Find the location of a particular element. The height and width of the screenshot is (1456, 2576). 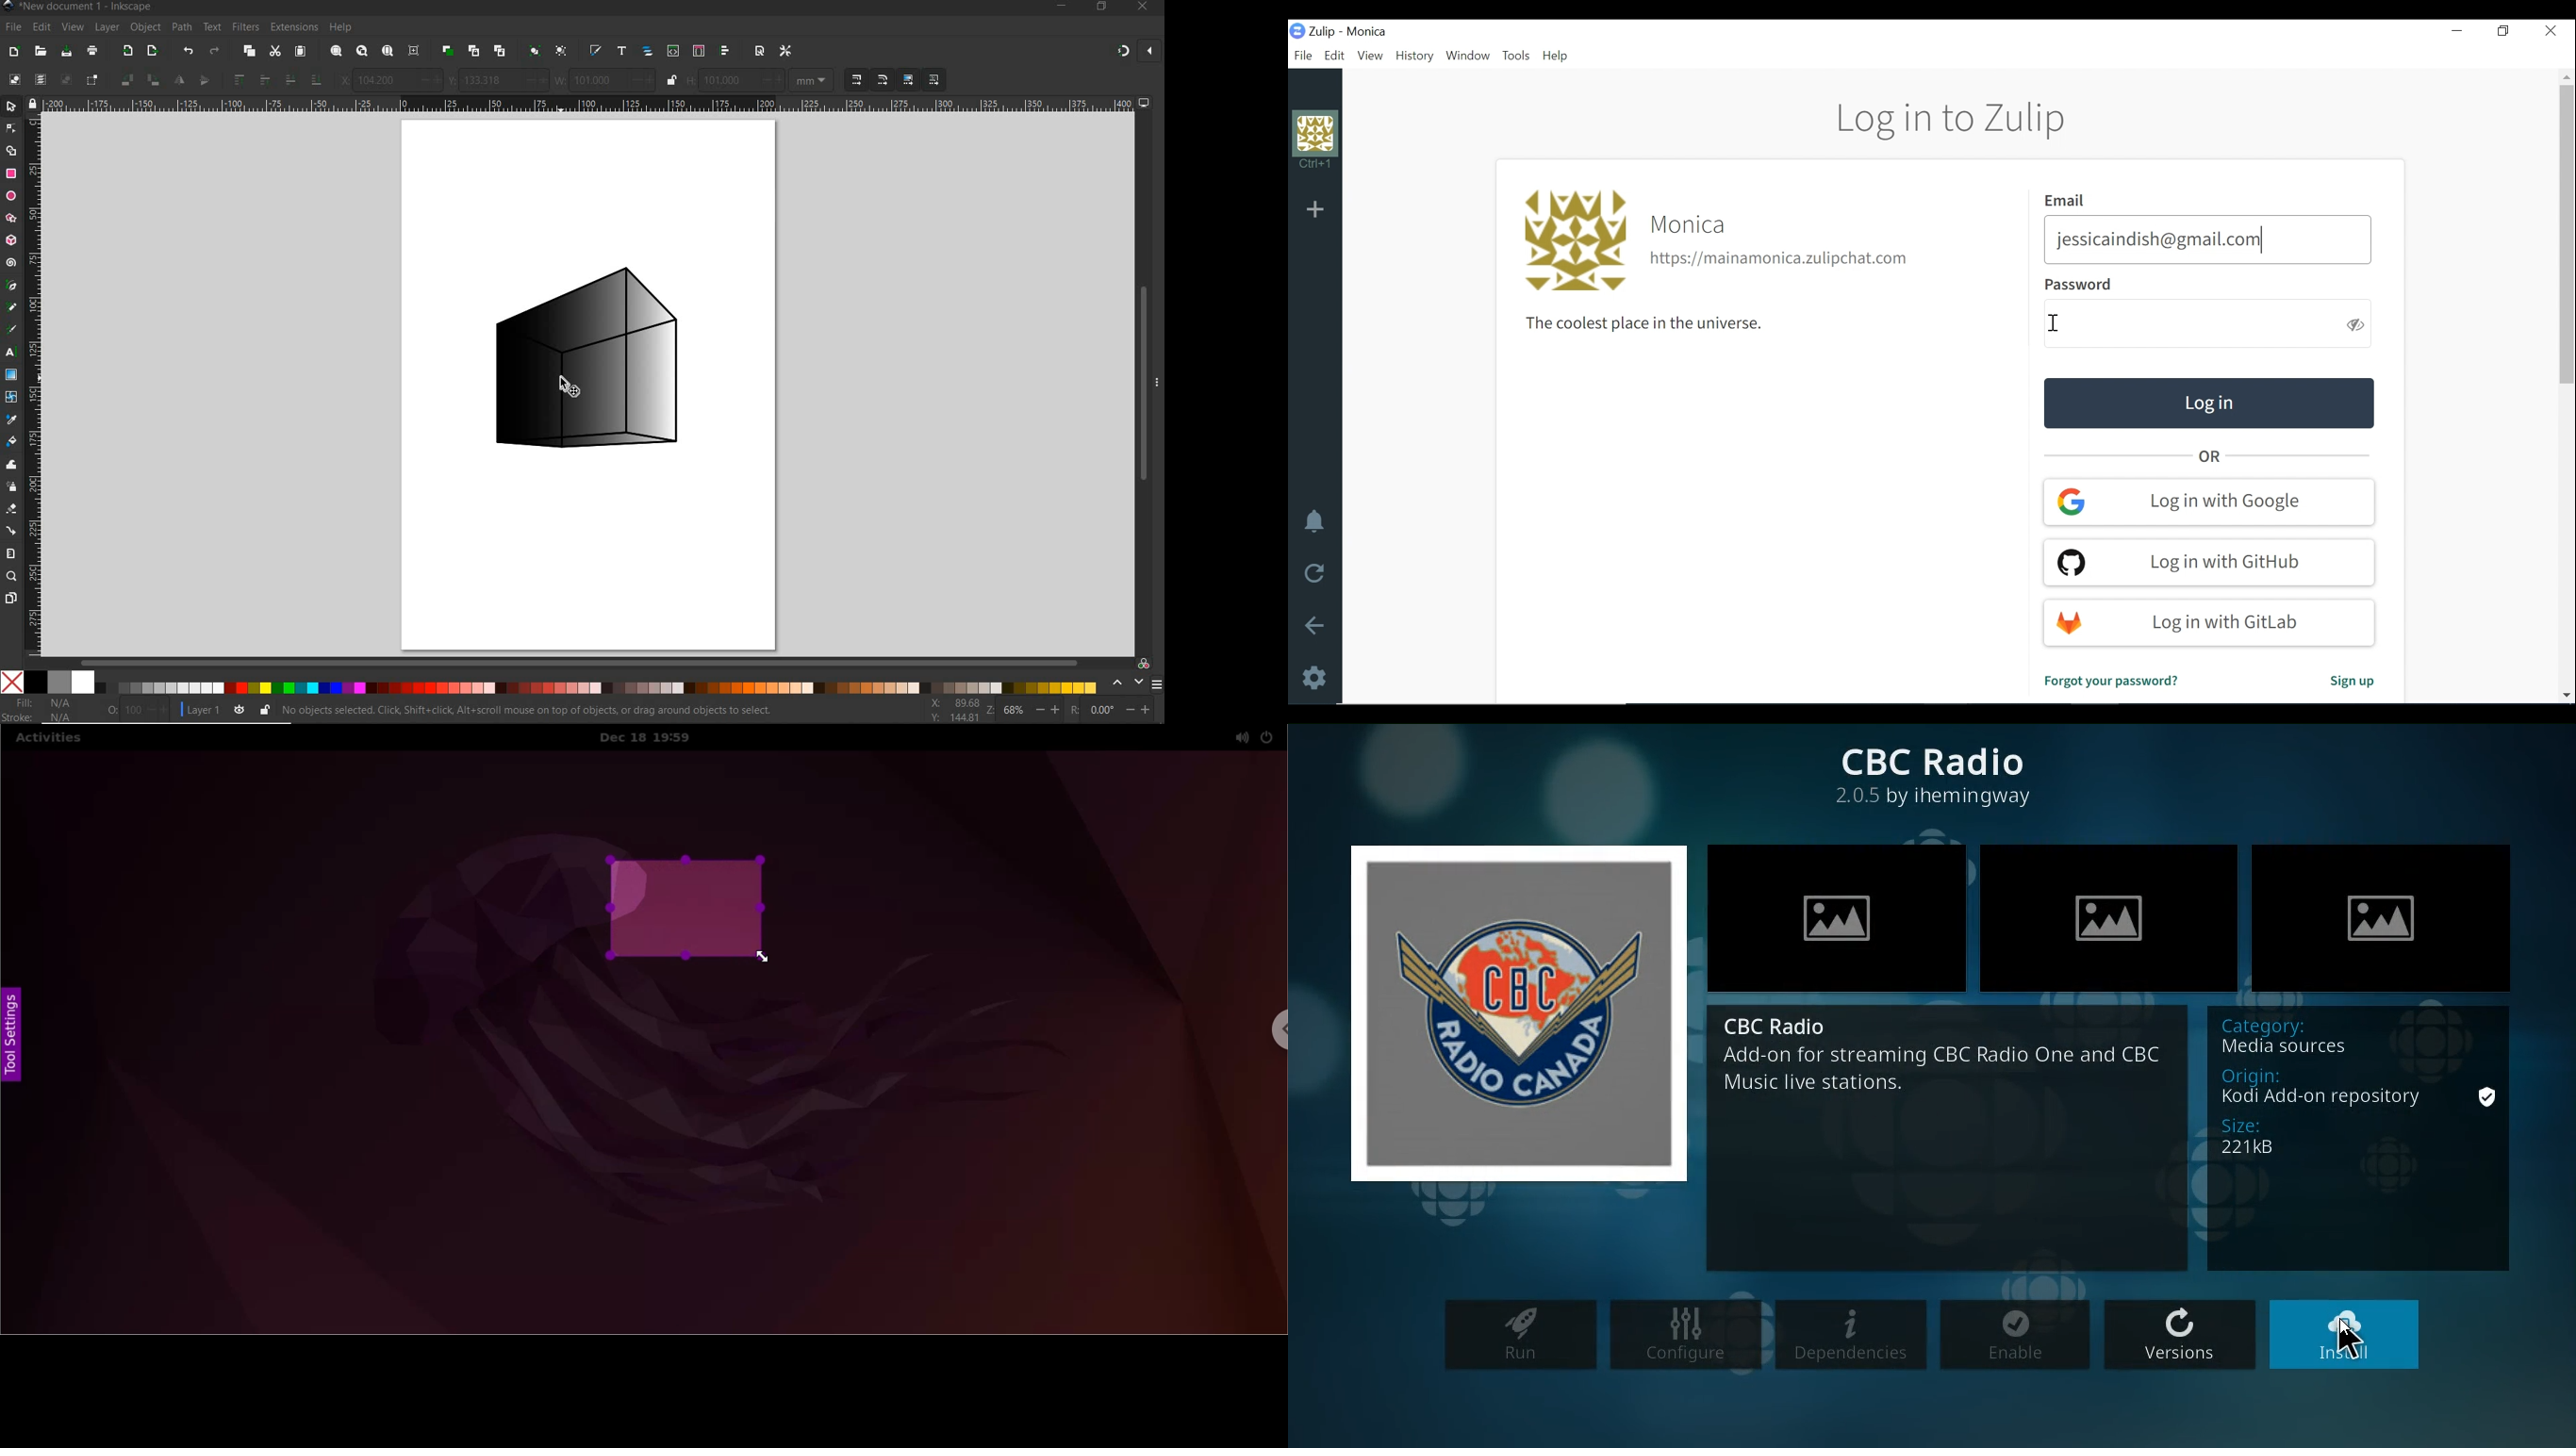

radio name is located at coordinates (1941, 761).